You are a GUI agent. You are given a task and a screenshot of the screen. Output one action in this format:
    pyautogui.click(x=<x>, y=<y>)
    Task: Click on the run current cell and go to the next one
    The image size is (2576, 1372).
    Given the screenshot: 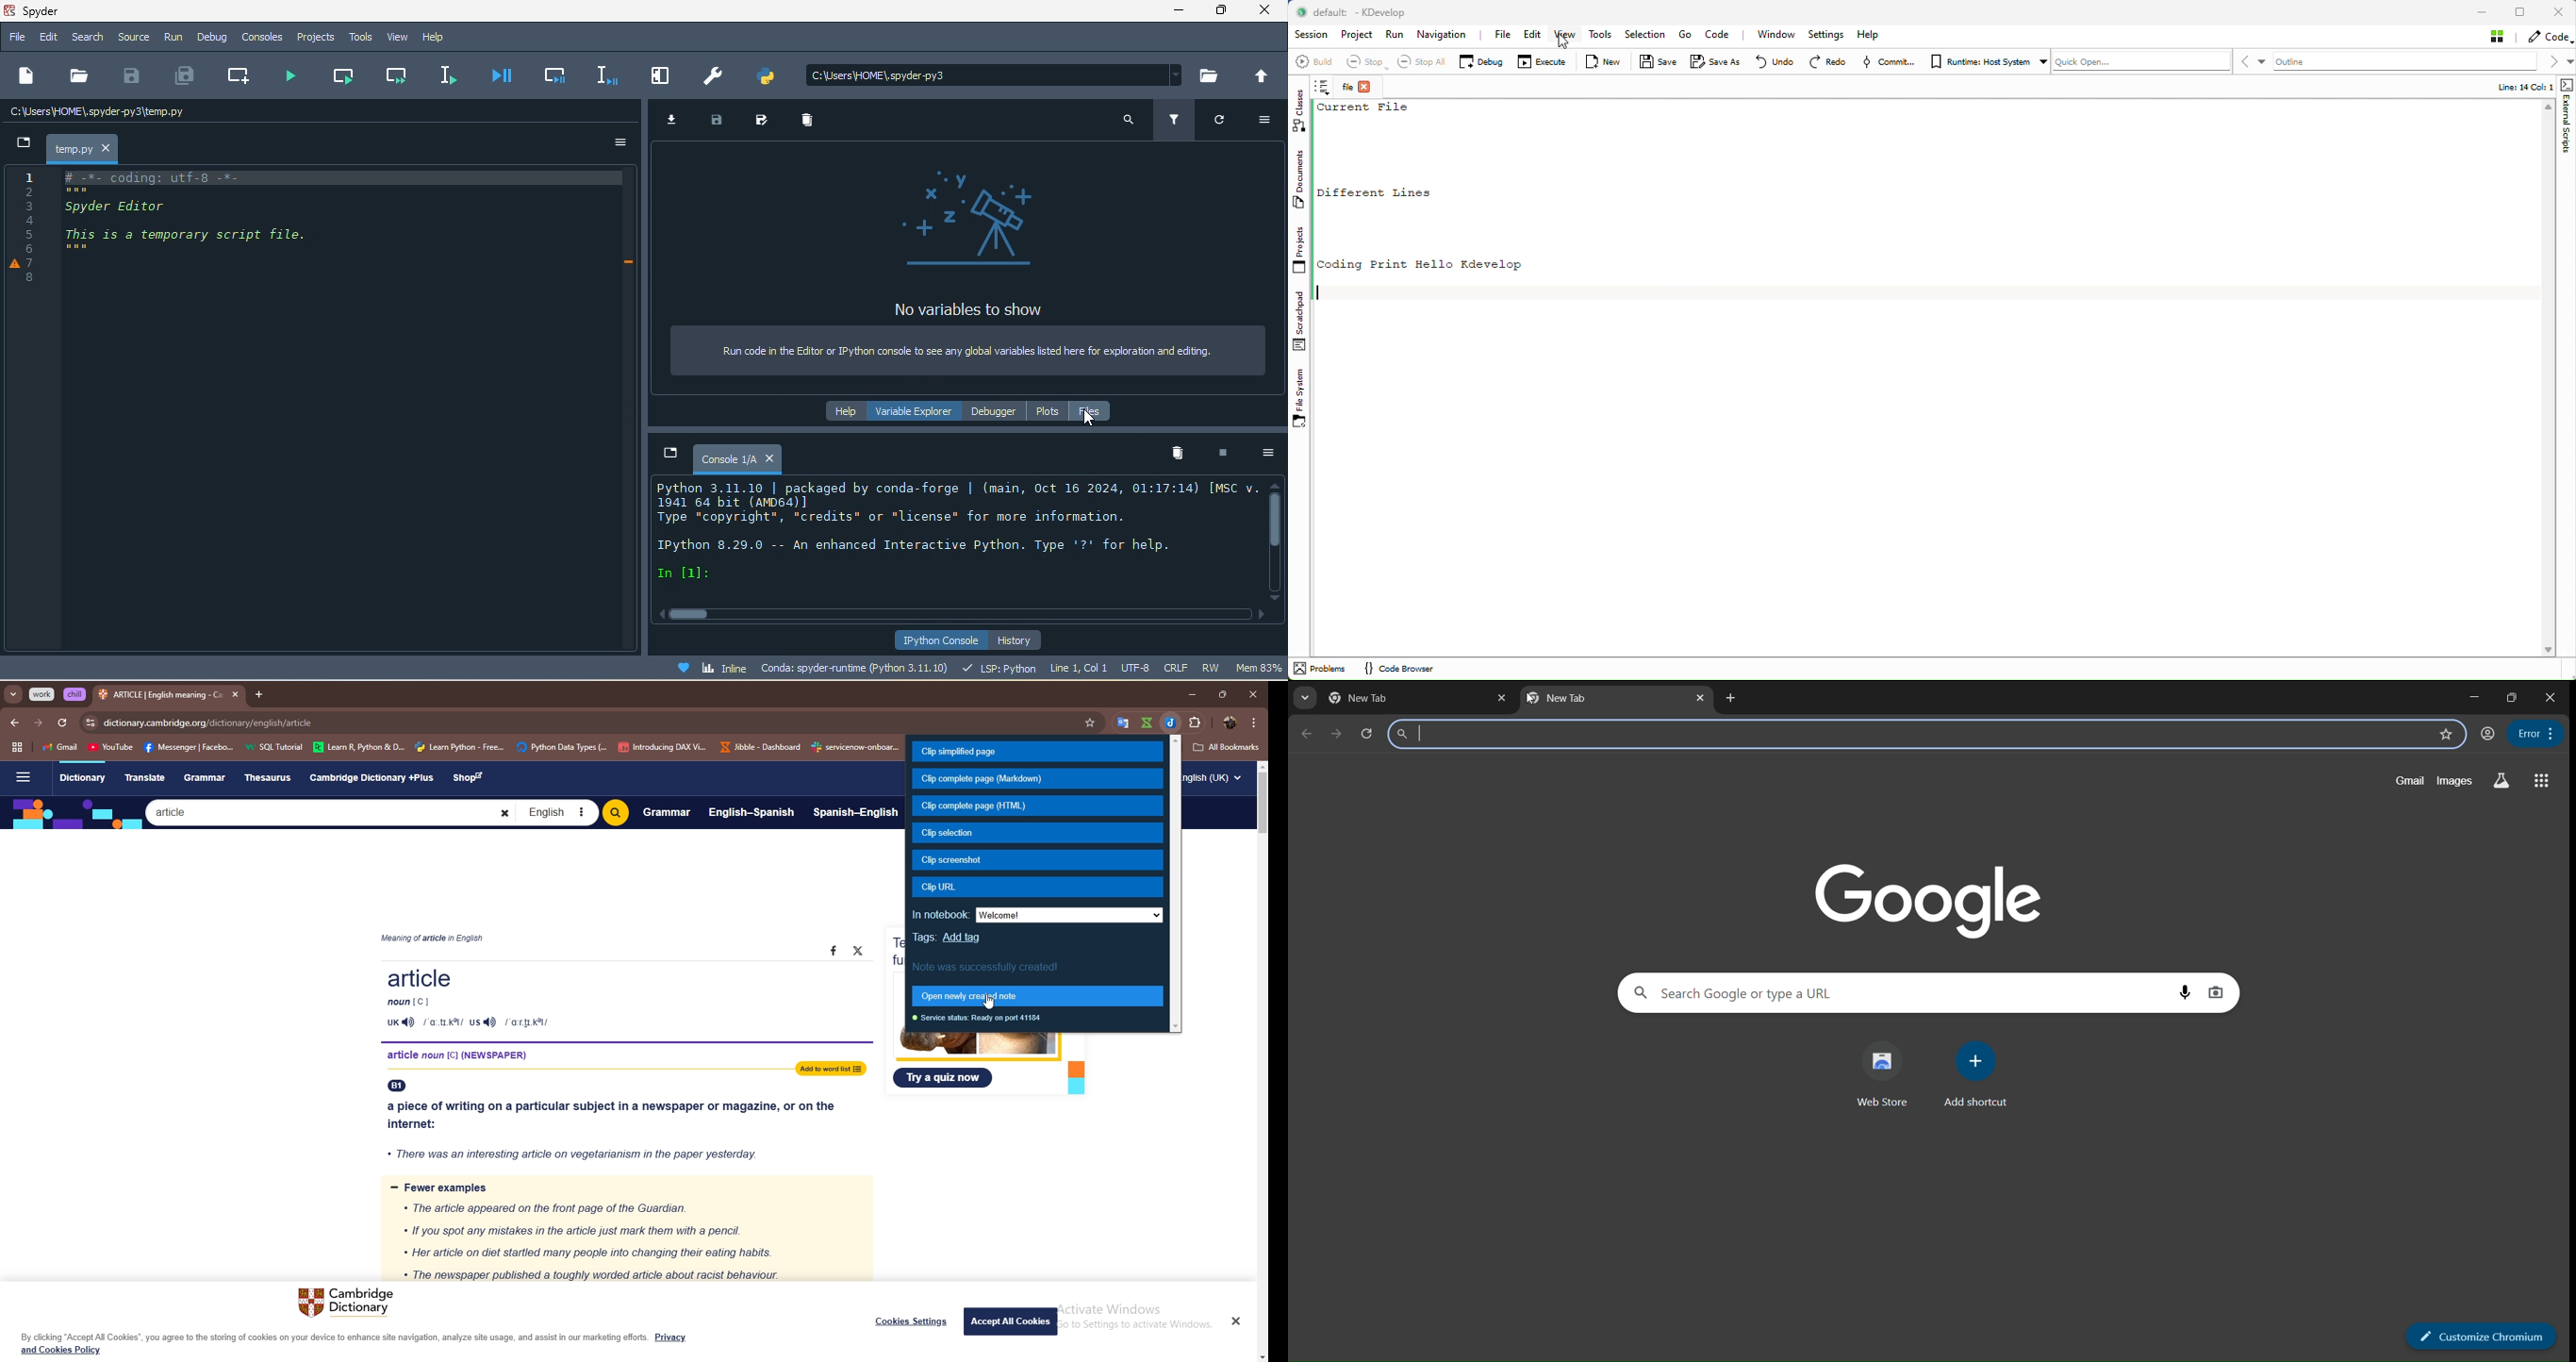 What is the action you would take?
    pyautogui.click(x=401, y=75)
    